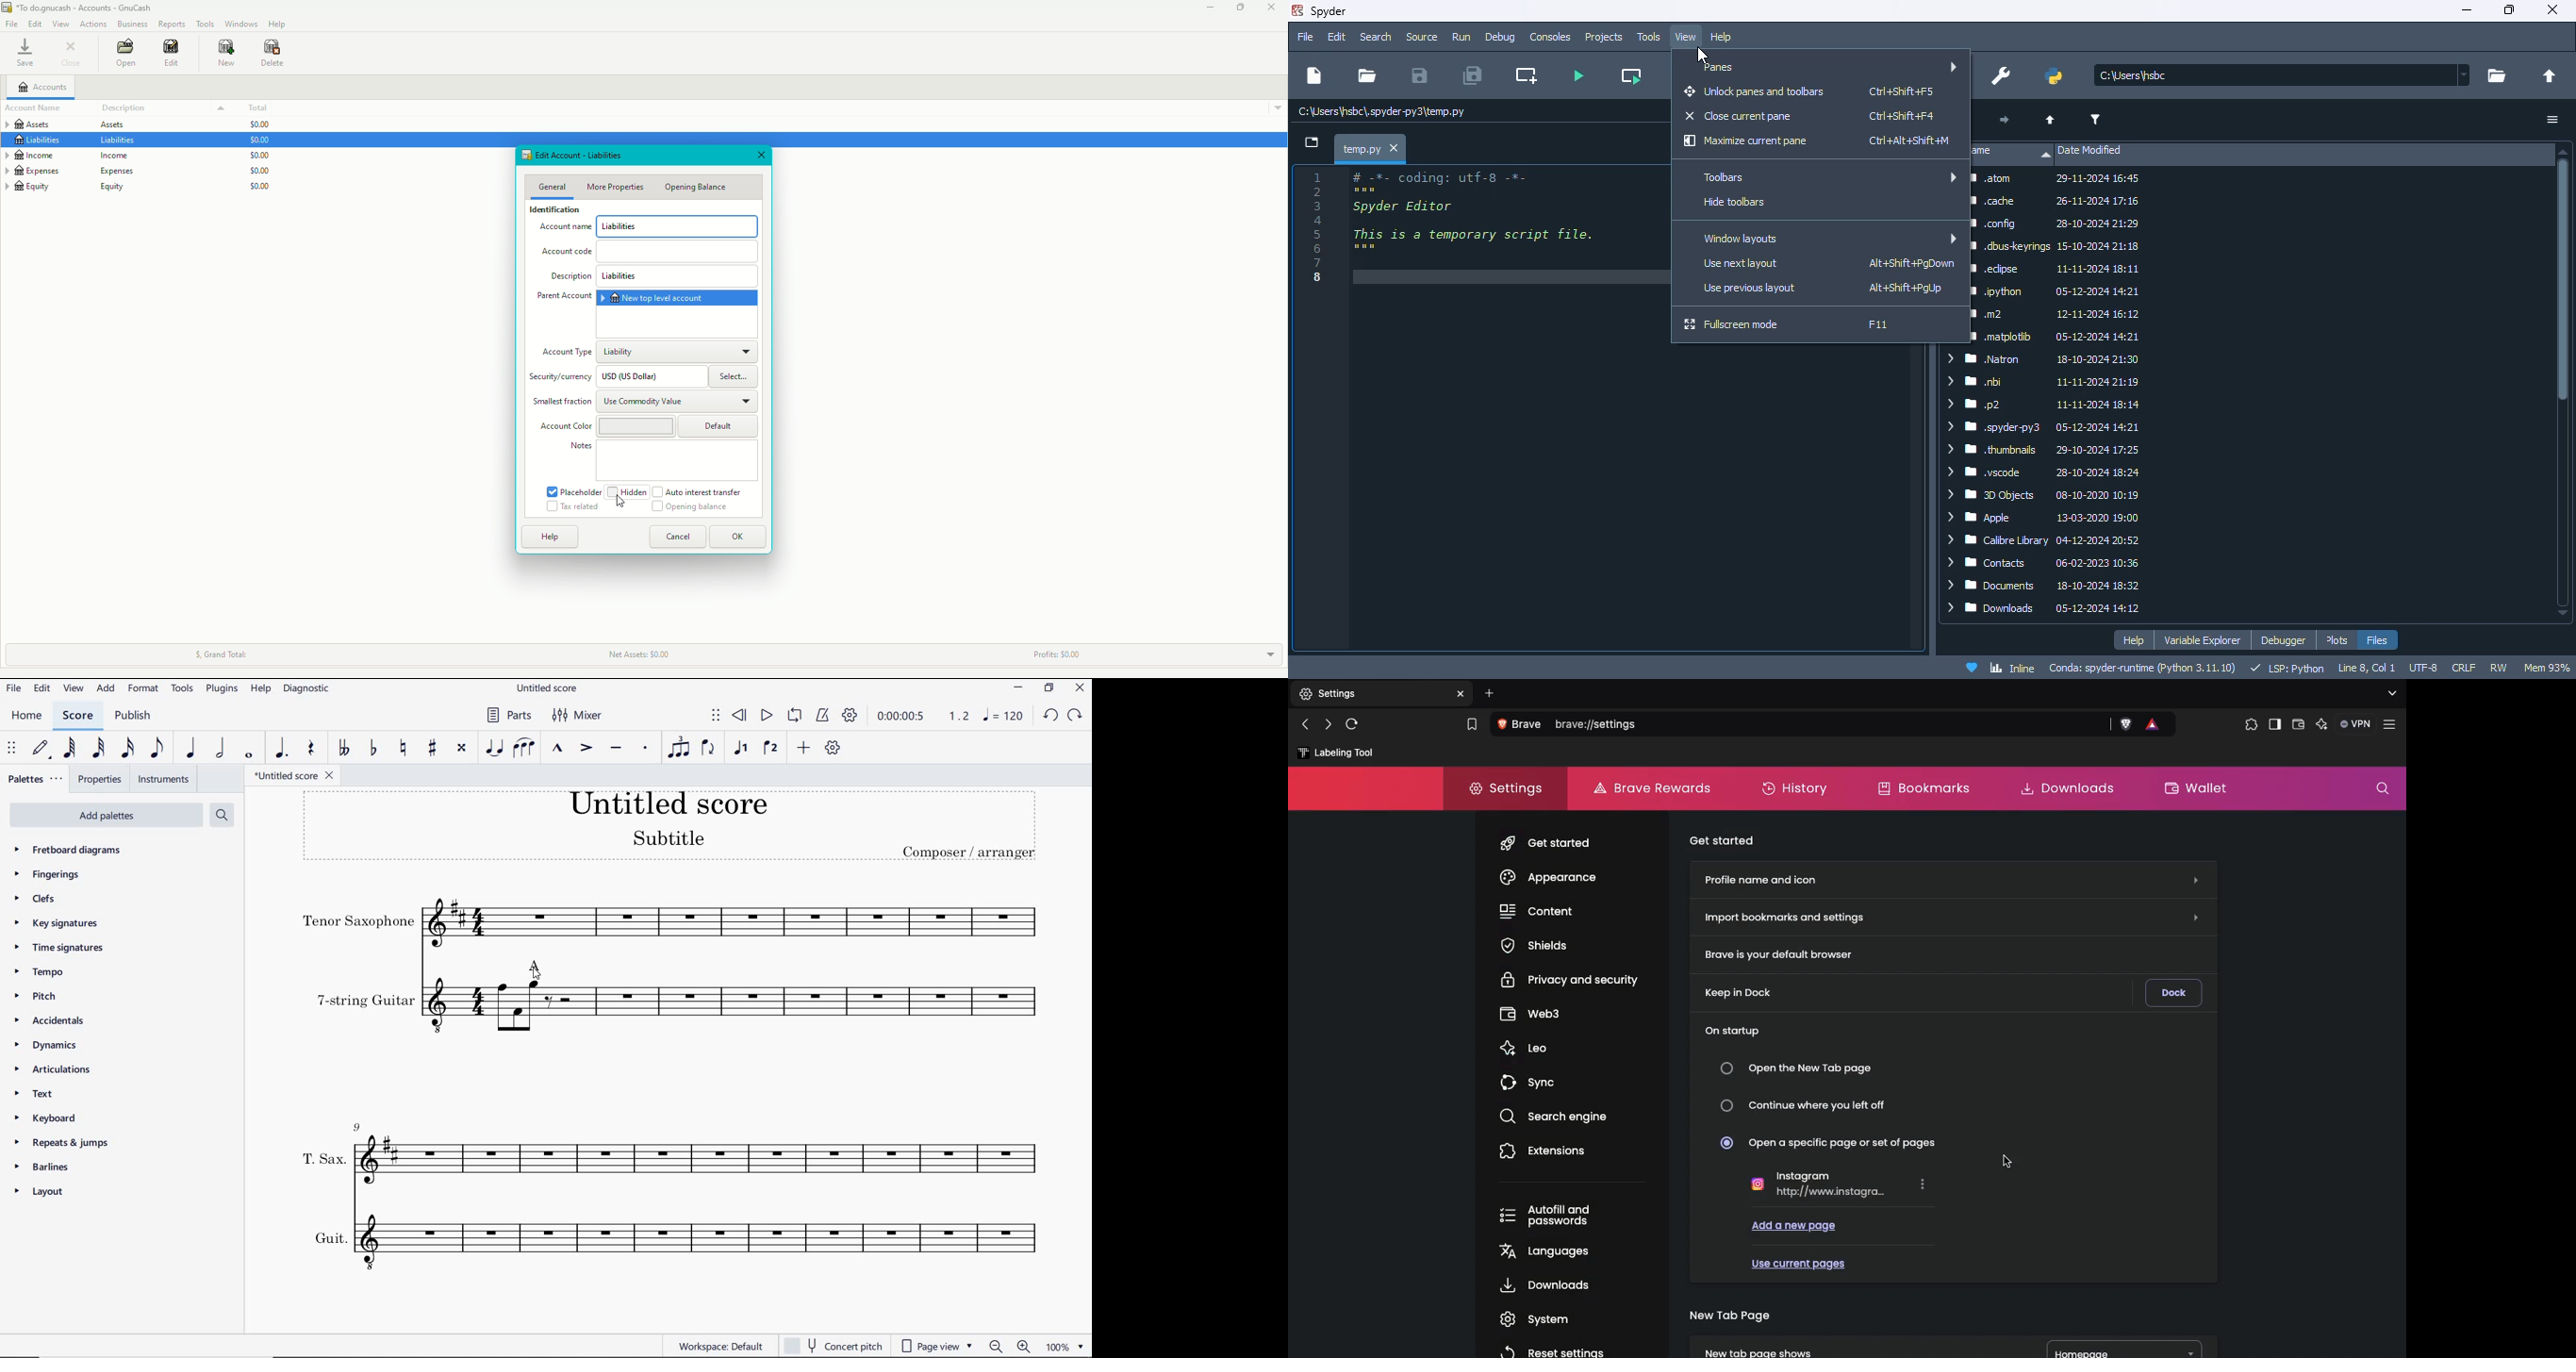 This screenshot has width=2576, height=1372. What do you see at coordinates (629, 492) in the screenshot?
I see `Hidden` at bounding box center [629, 492].